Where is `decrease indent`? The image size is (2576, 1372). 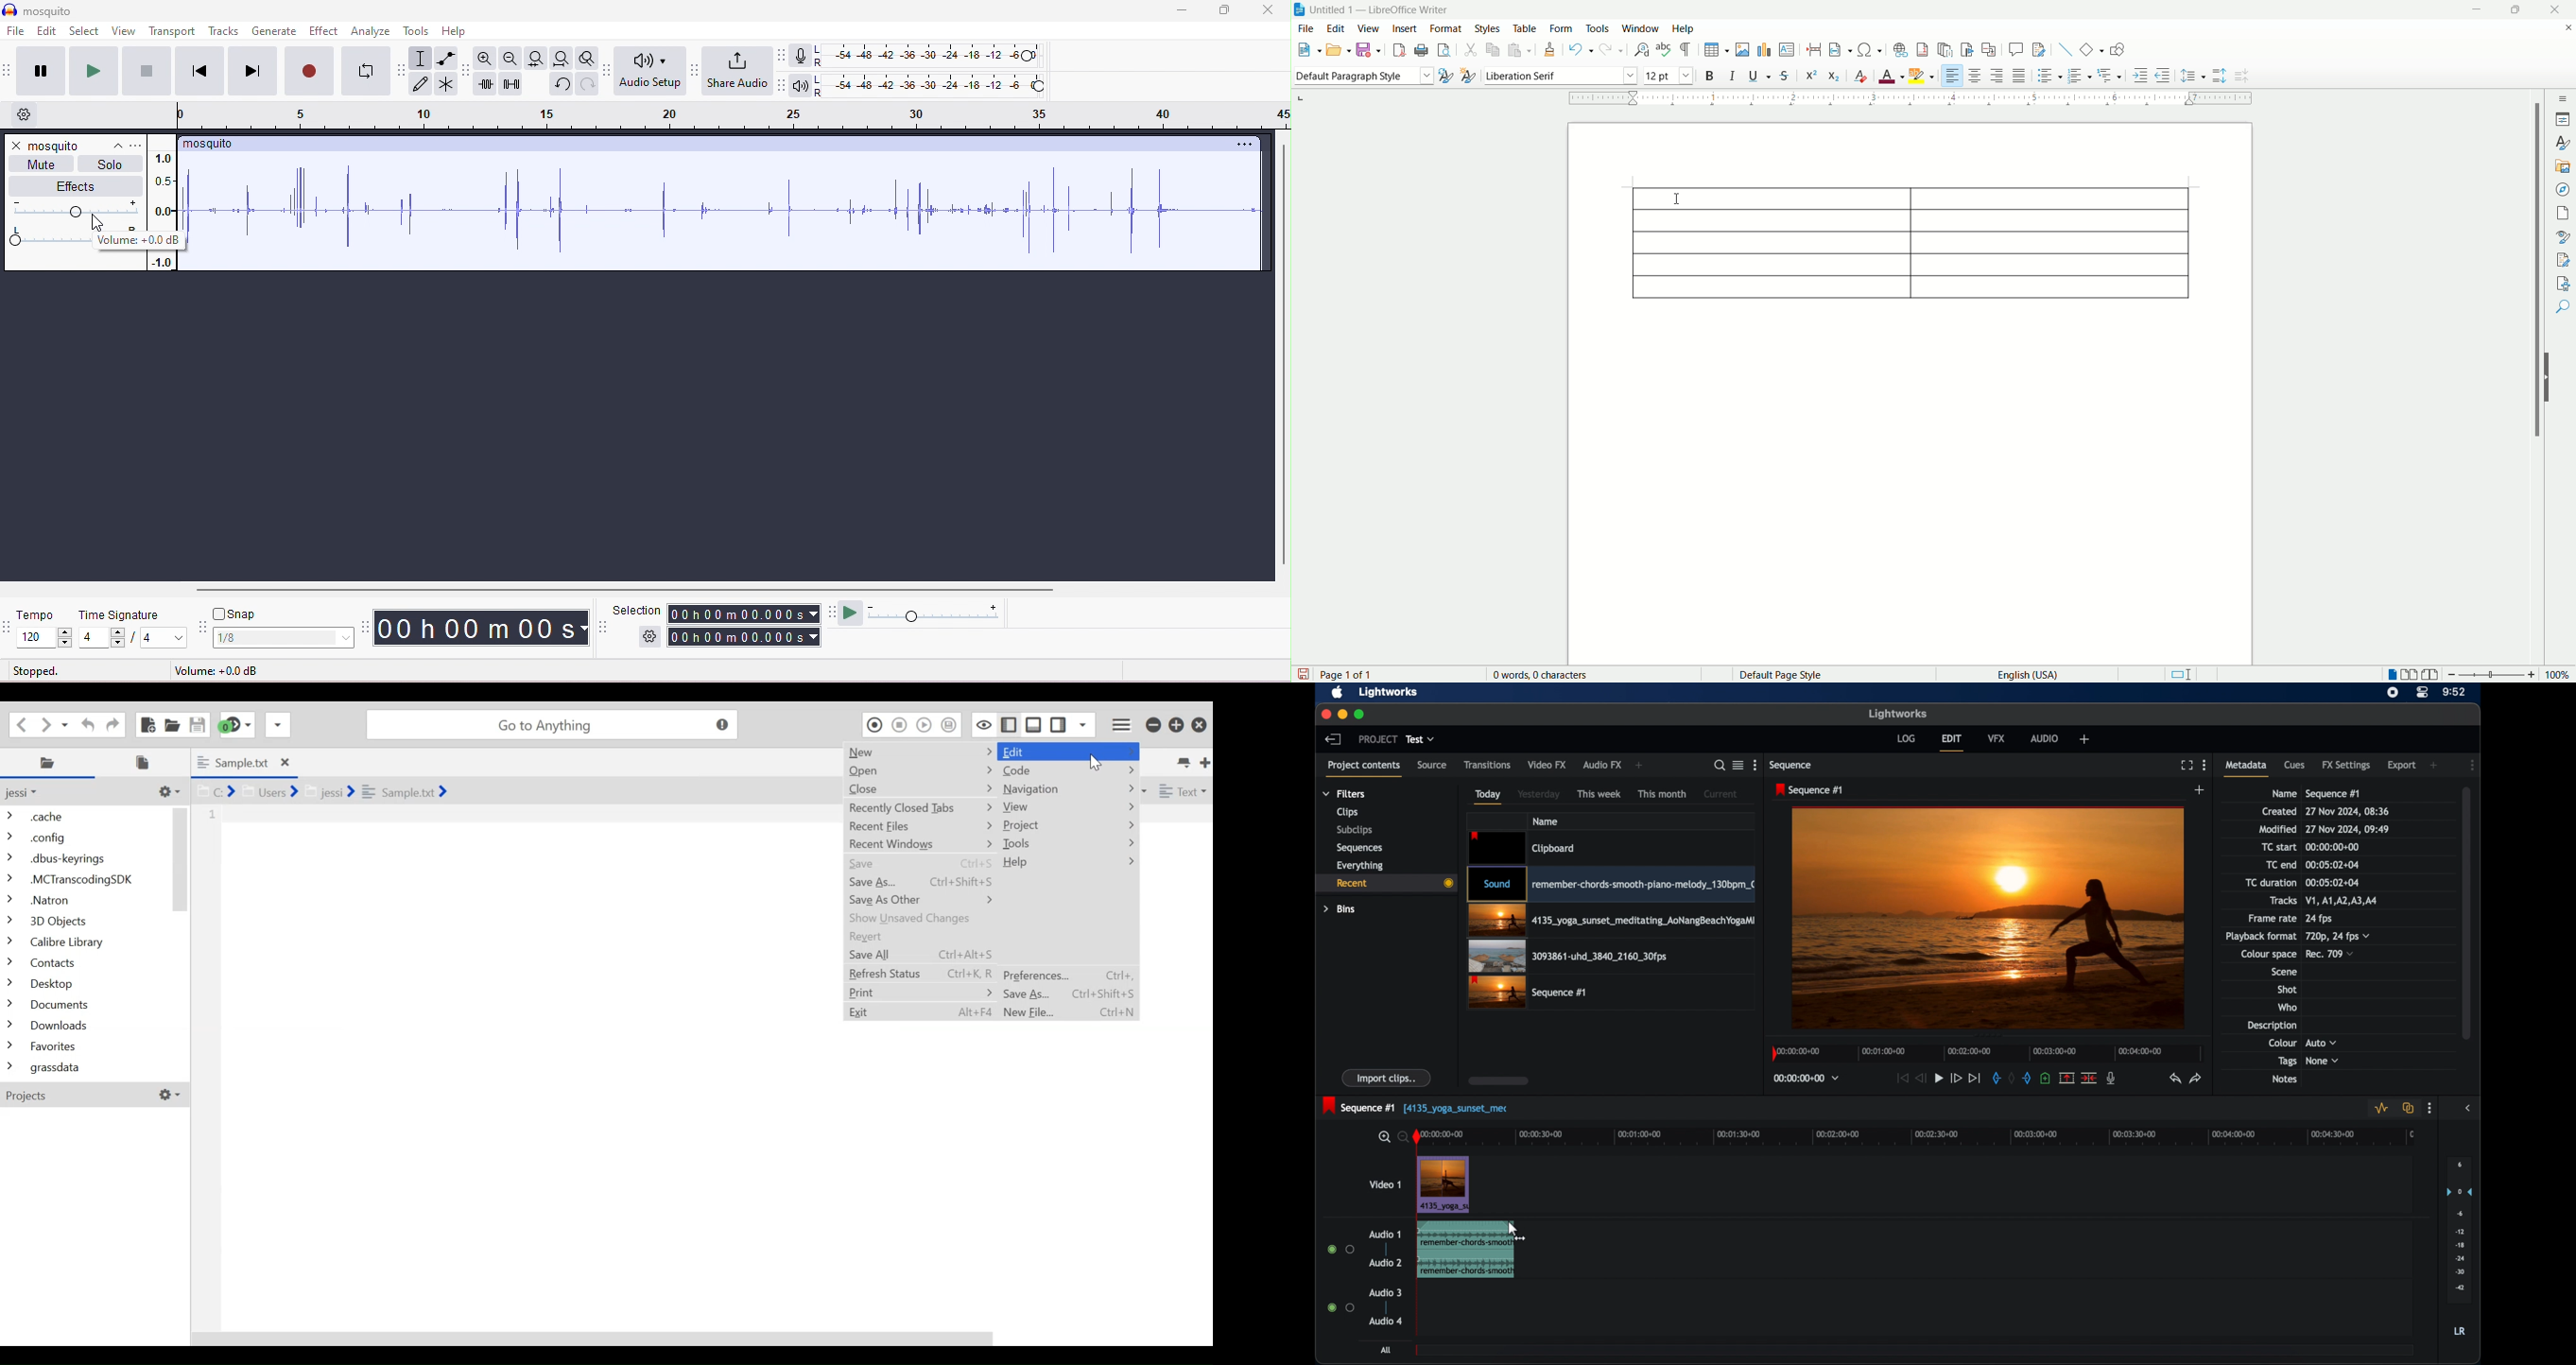 decrease indent is located at coordinates (2163, 74).